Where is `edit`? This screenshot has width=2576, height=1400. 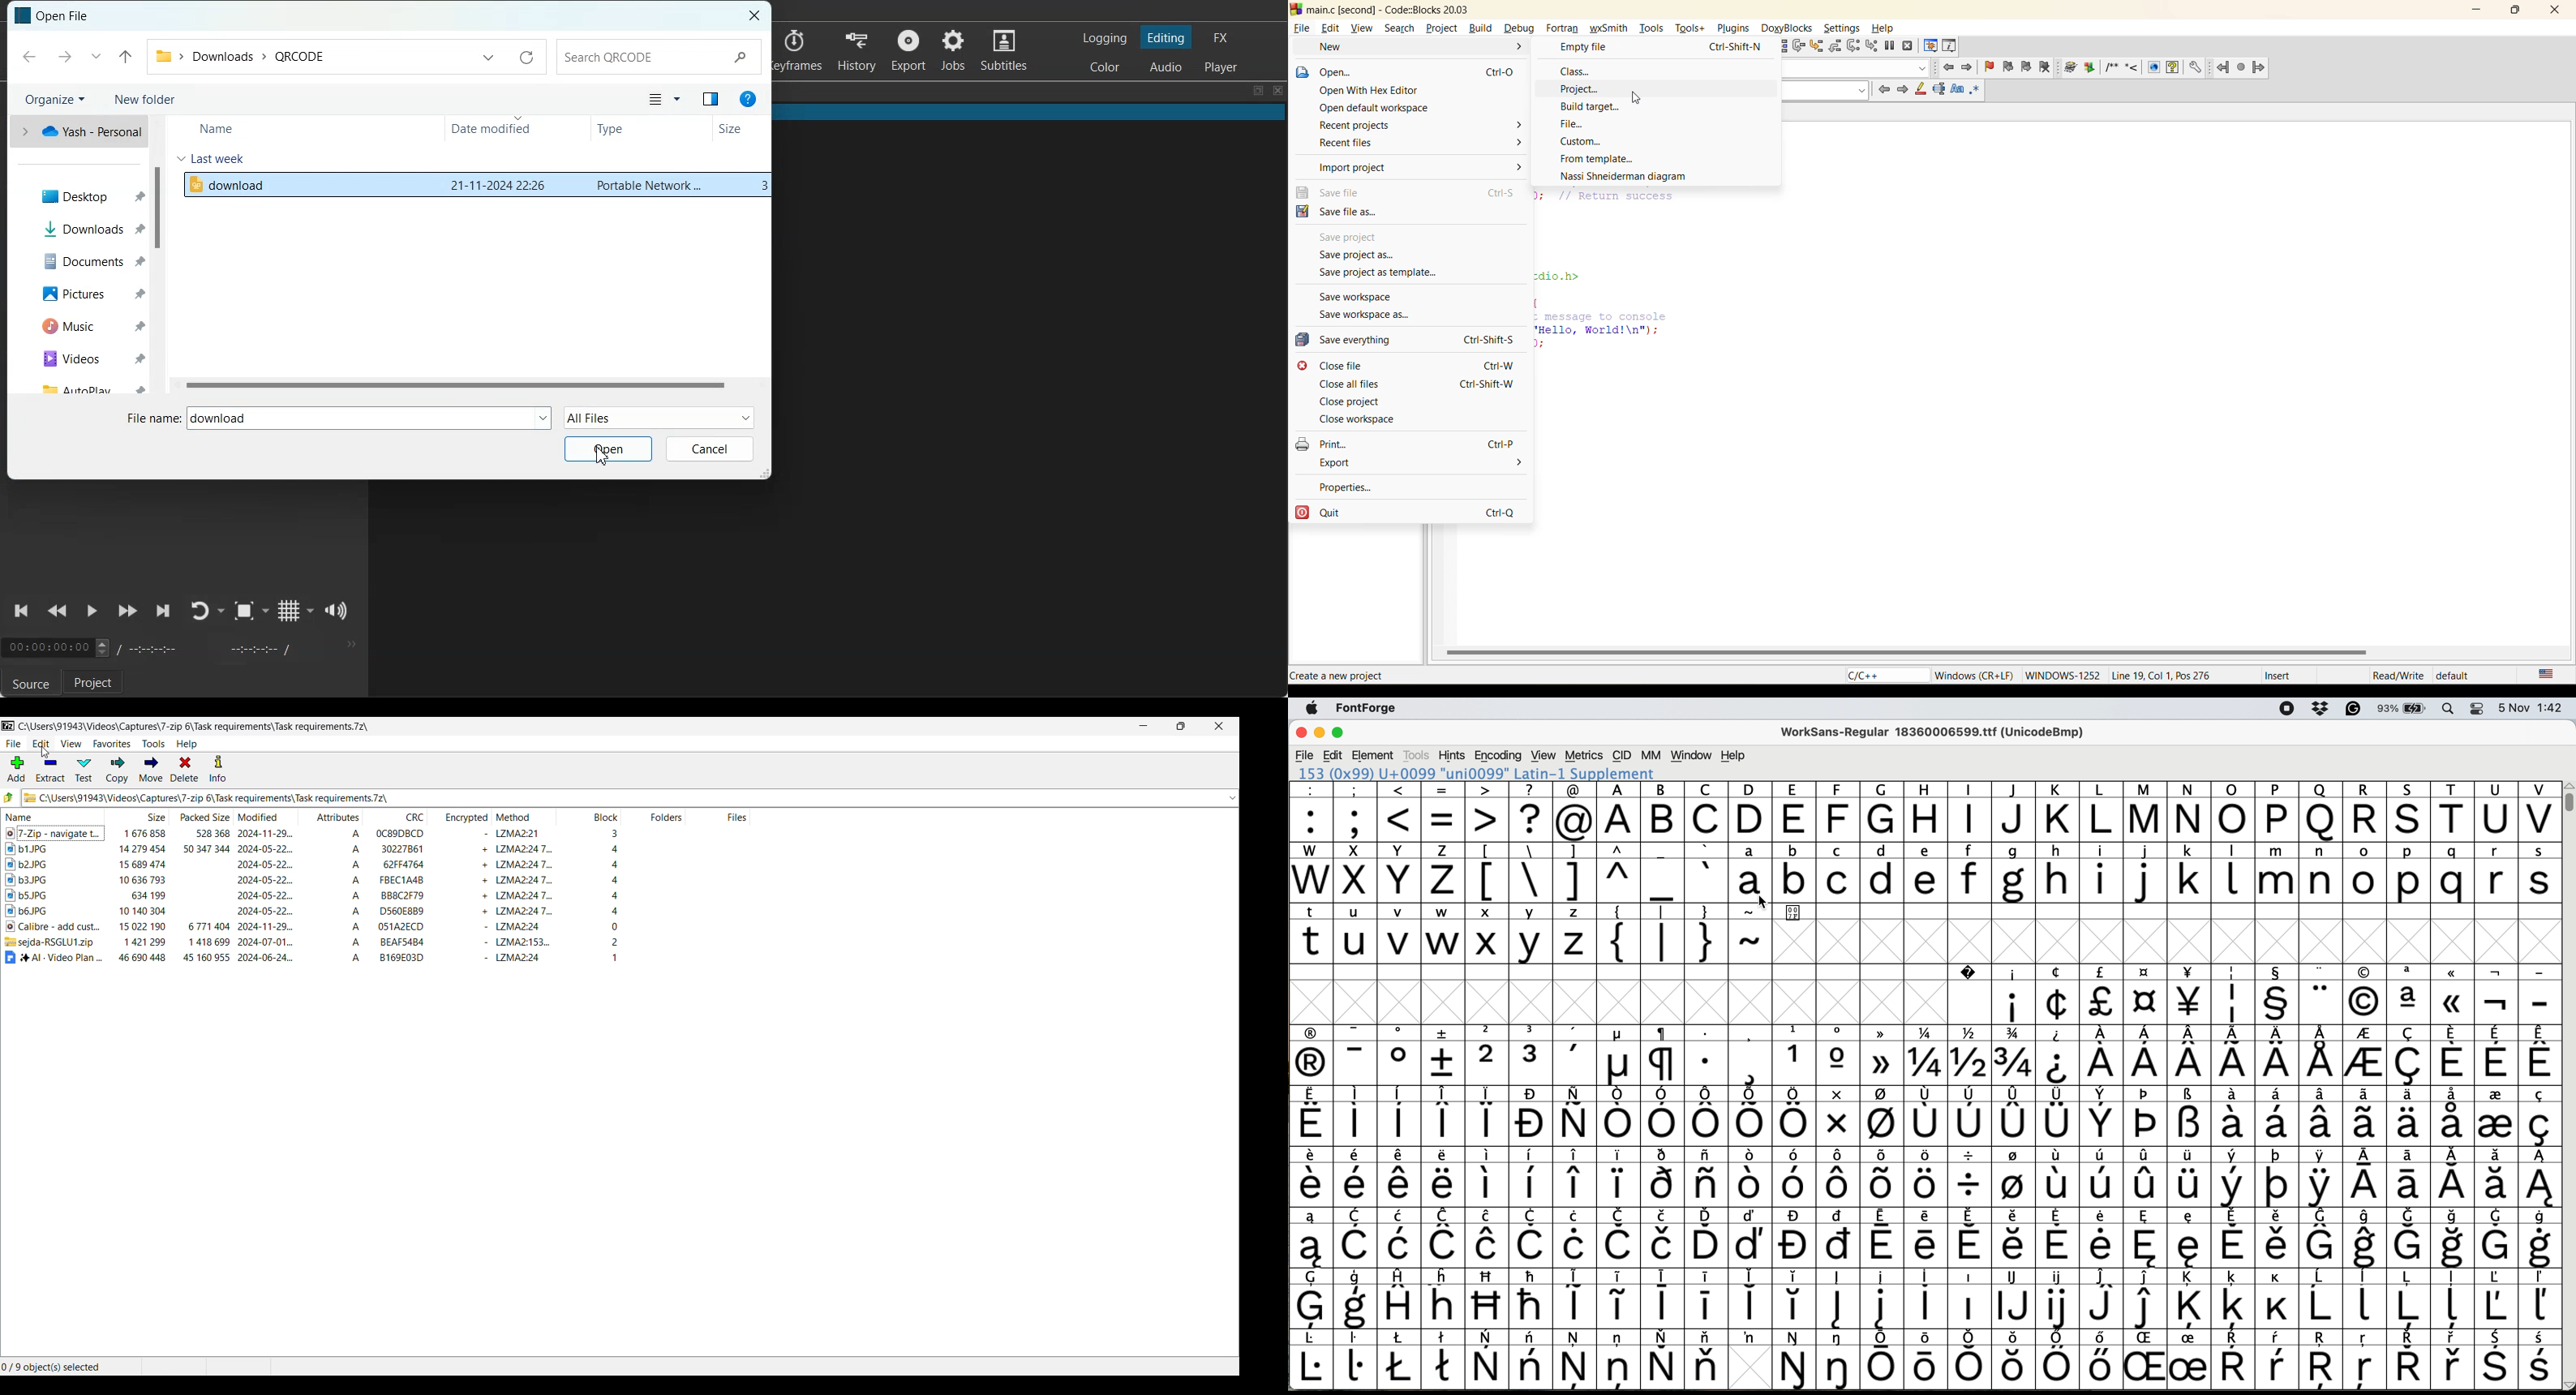
edit is located at coordinates (1331, 28).